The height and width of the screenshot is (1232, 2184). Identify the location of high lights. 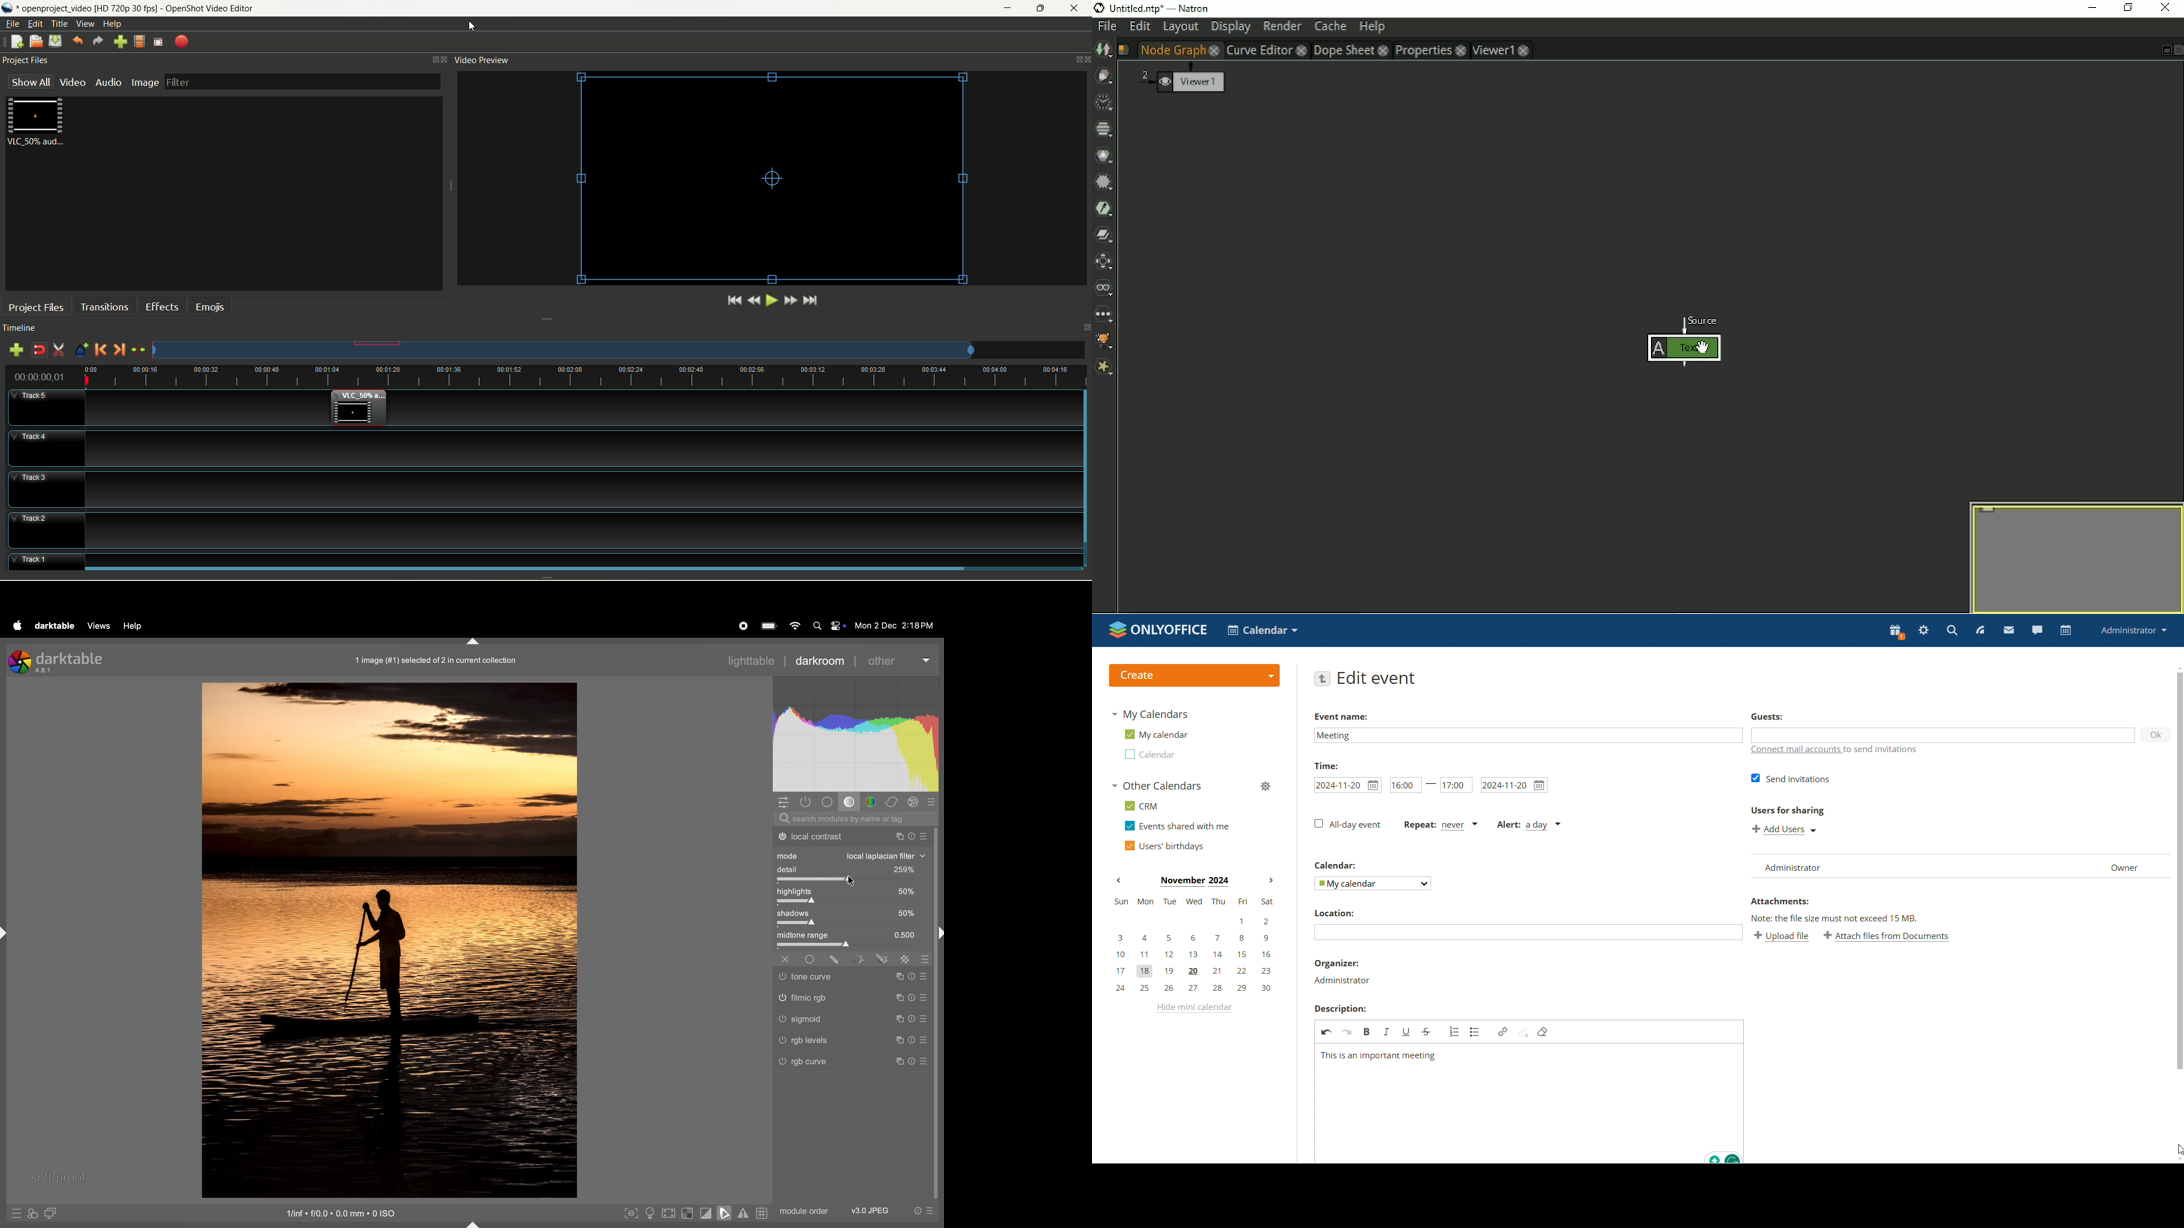
(854, 892).